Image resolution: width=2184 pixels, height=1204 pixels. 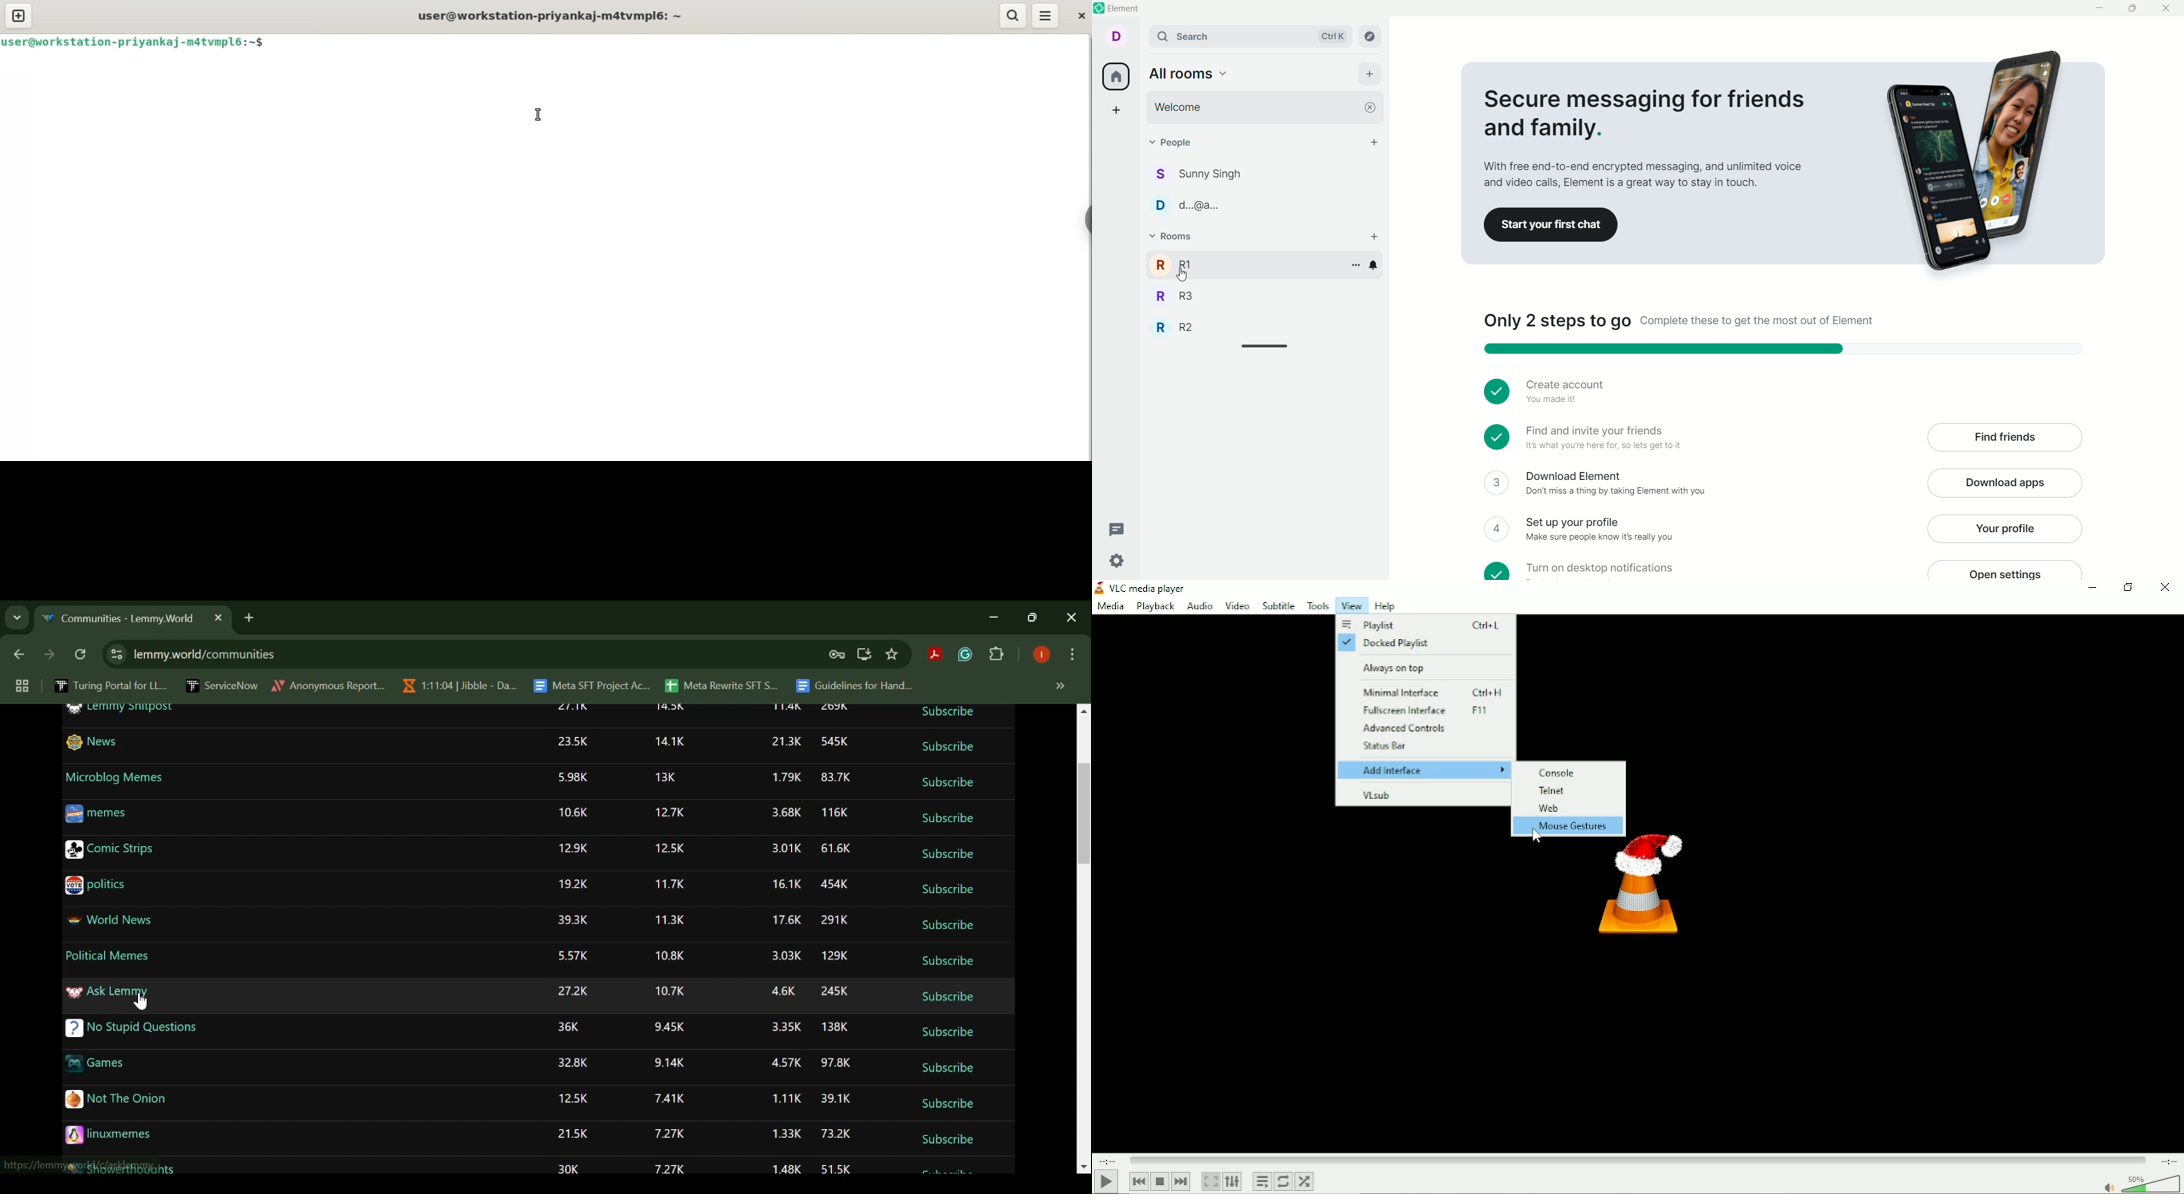 What do you see at coordinates (1175, 296) in the screenshot?
I see `R3 room` at bounding box center [1175, 296].